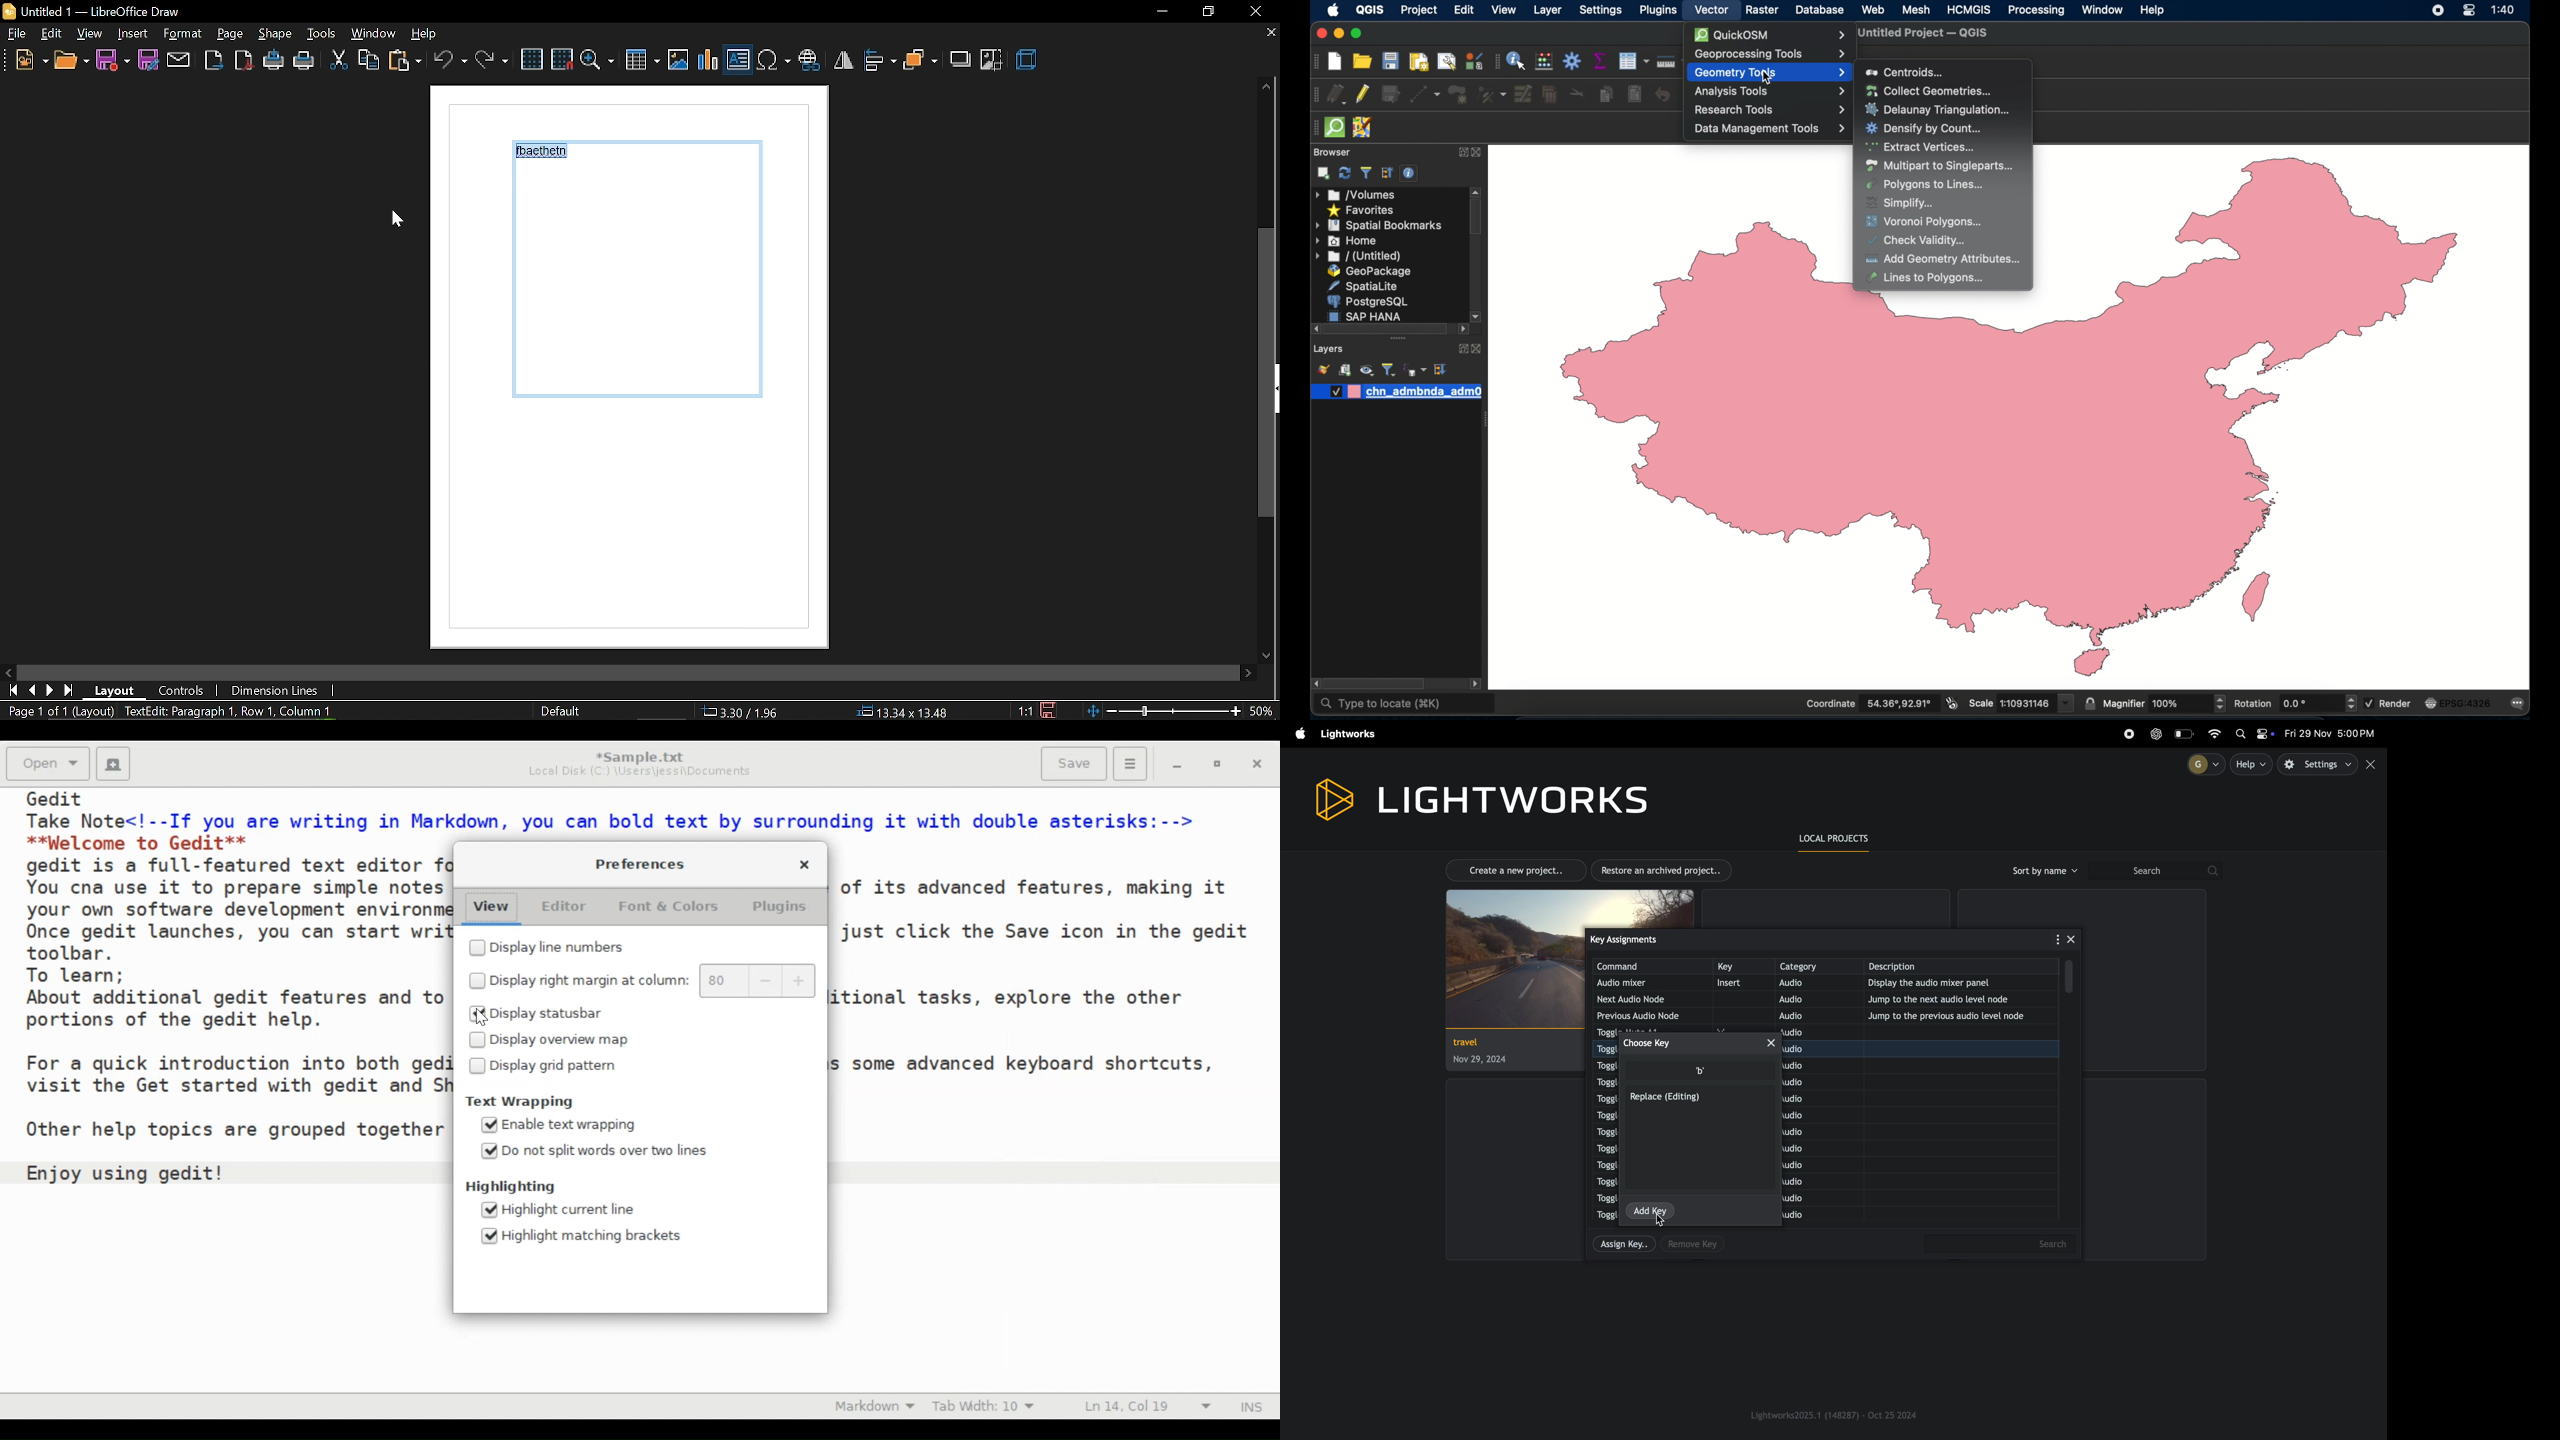 The image size is (2576, 1456). I want to click on Cursor, so click(481, 1017).